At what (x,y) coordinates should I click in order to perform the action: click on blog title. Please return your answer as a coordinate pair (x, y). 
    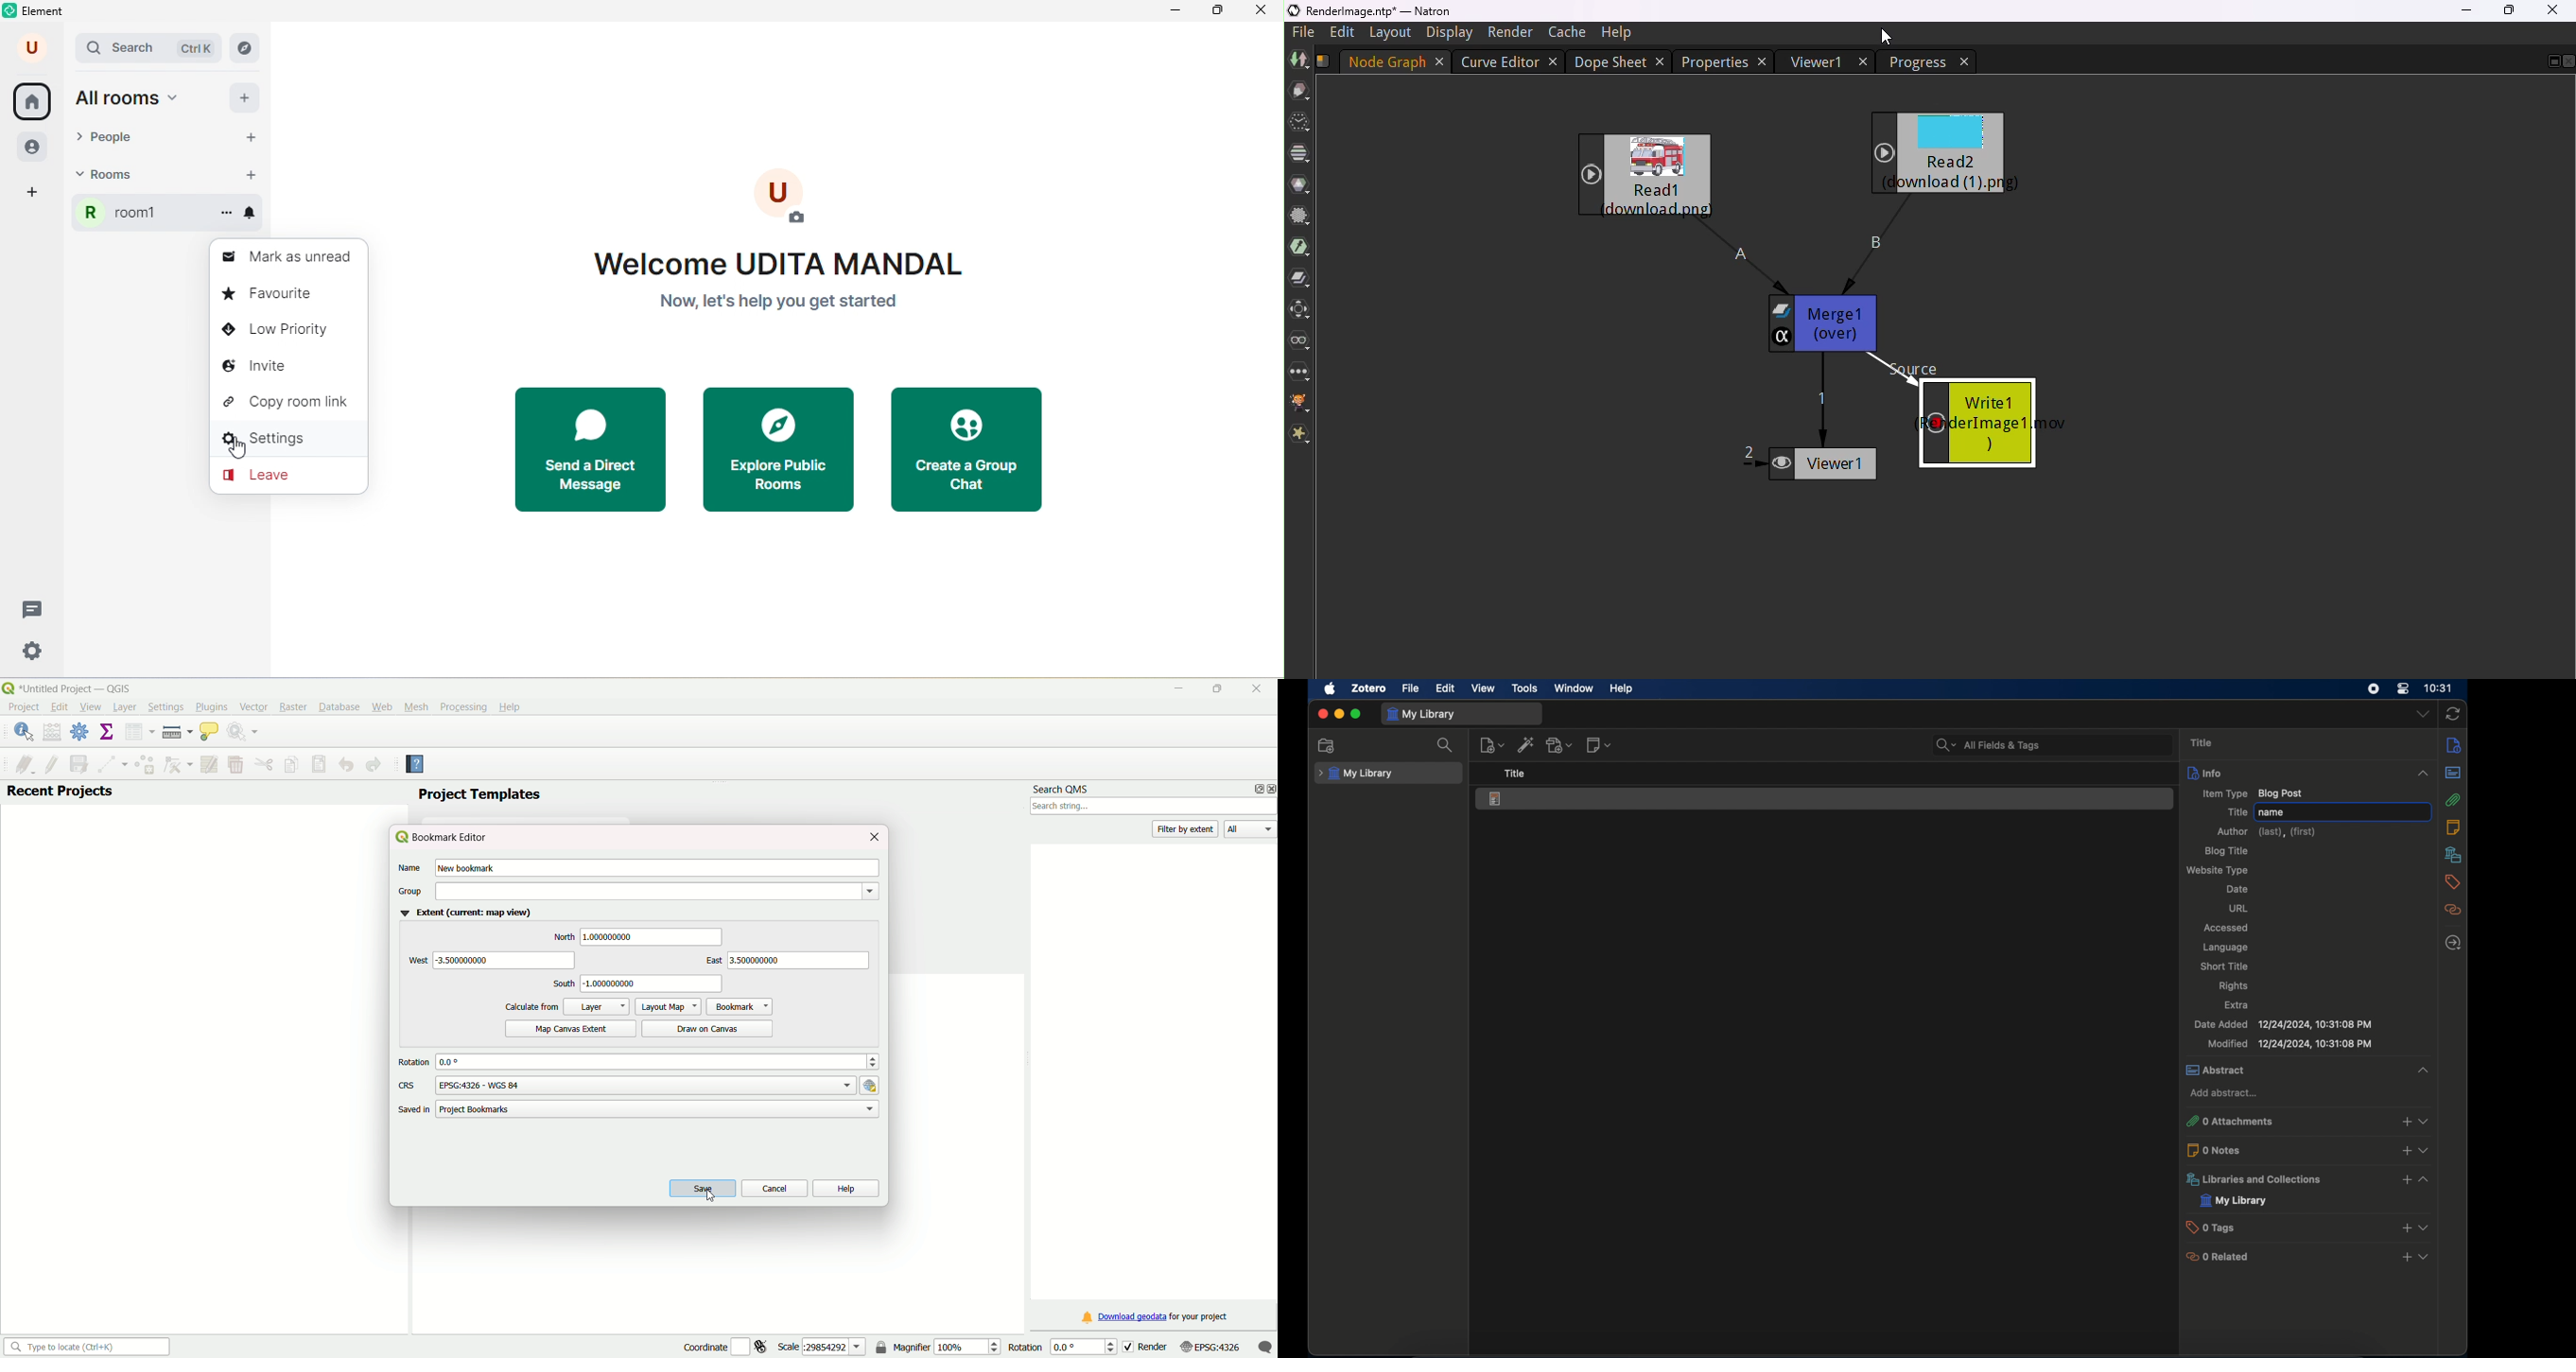
    Looking at the image, I should click on (2229, 851).